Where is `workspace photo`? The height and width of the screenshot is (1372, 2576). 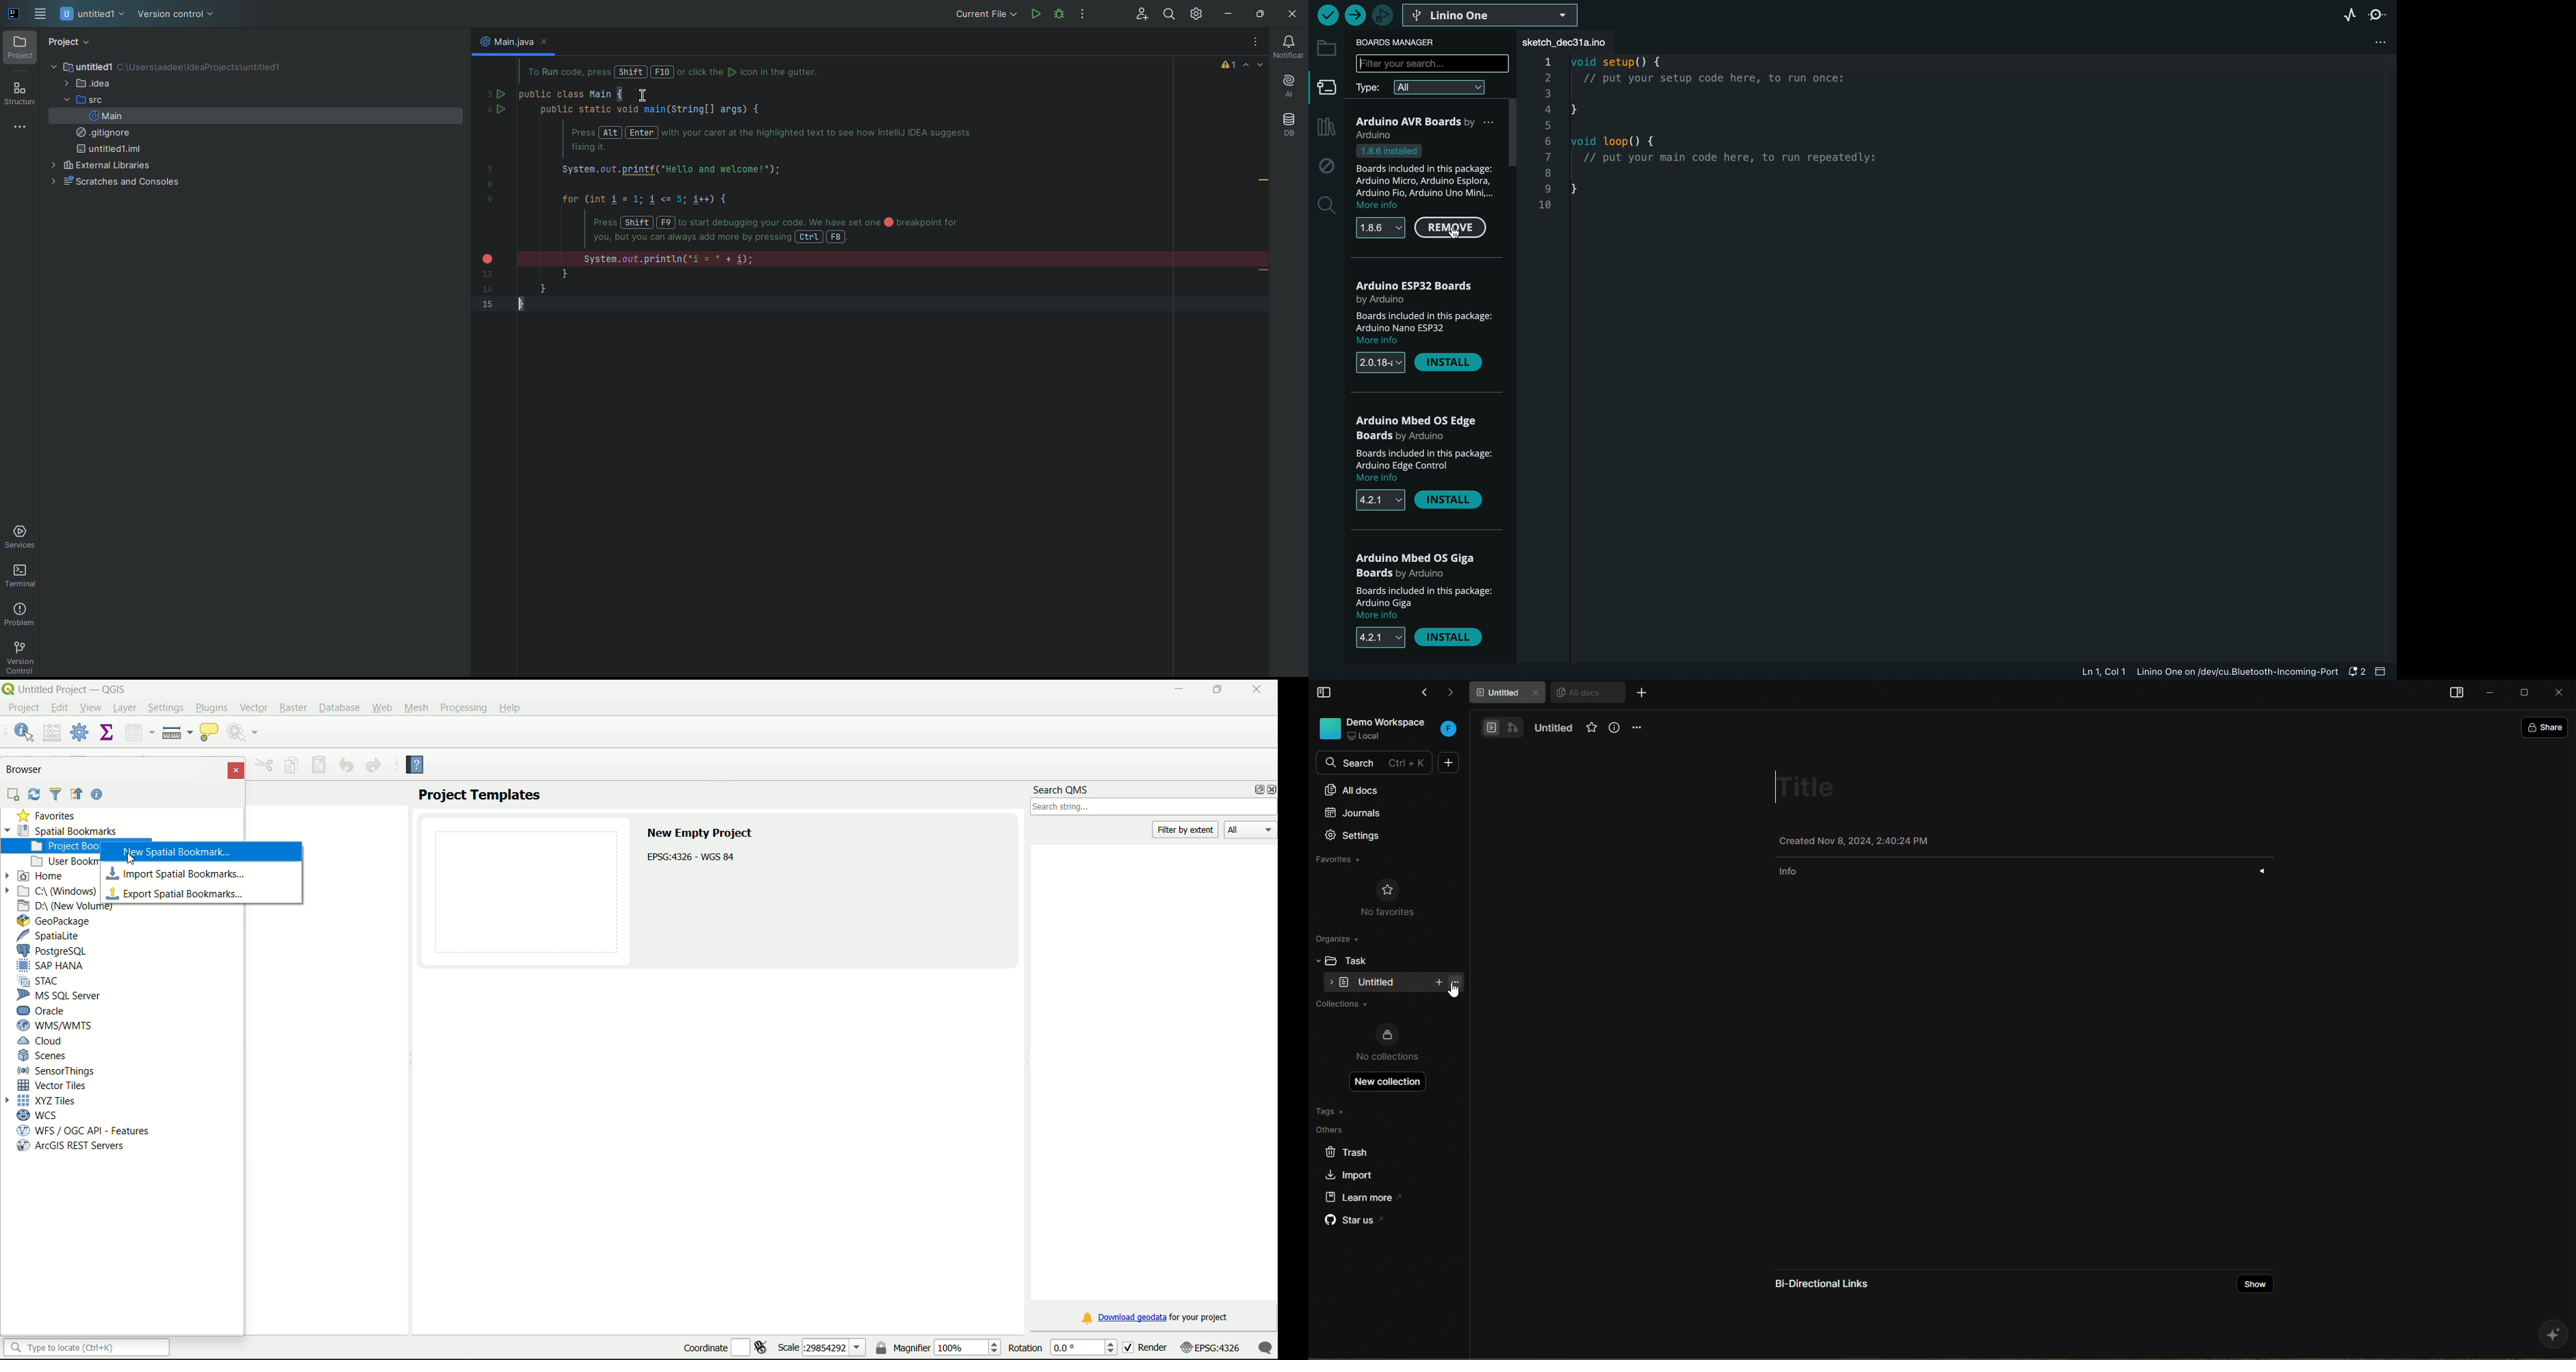
workspace photo is located at coordinates (1328, 727).